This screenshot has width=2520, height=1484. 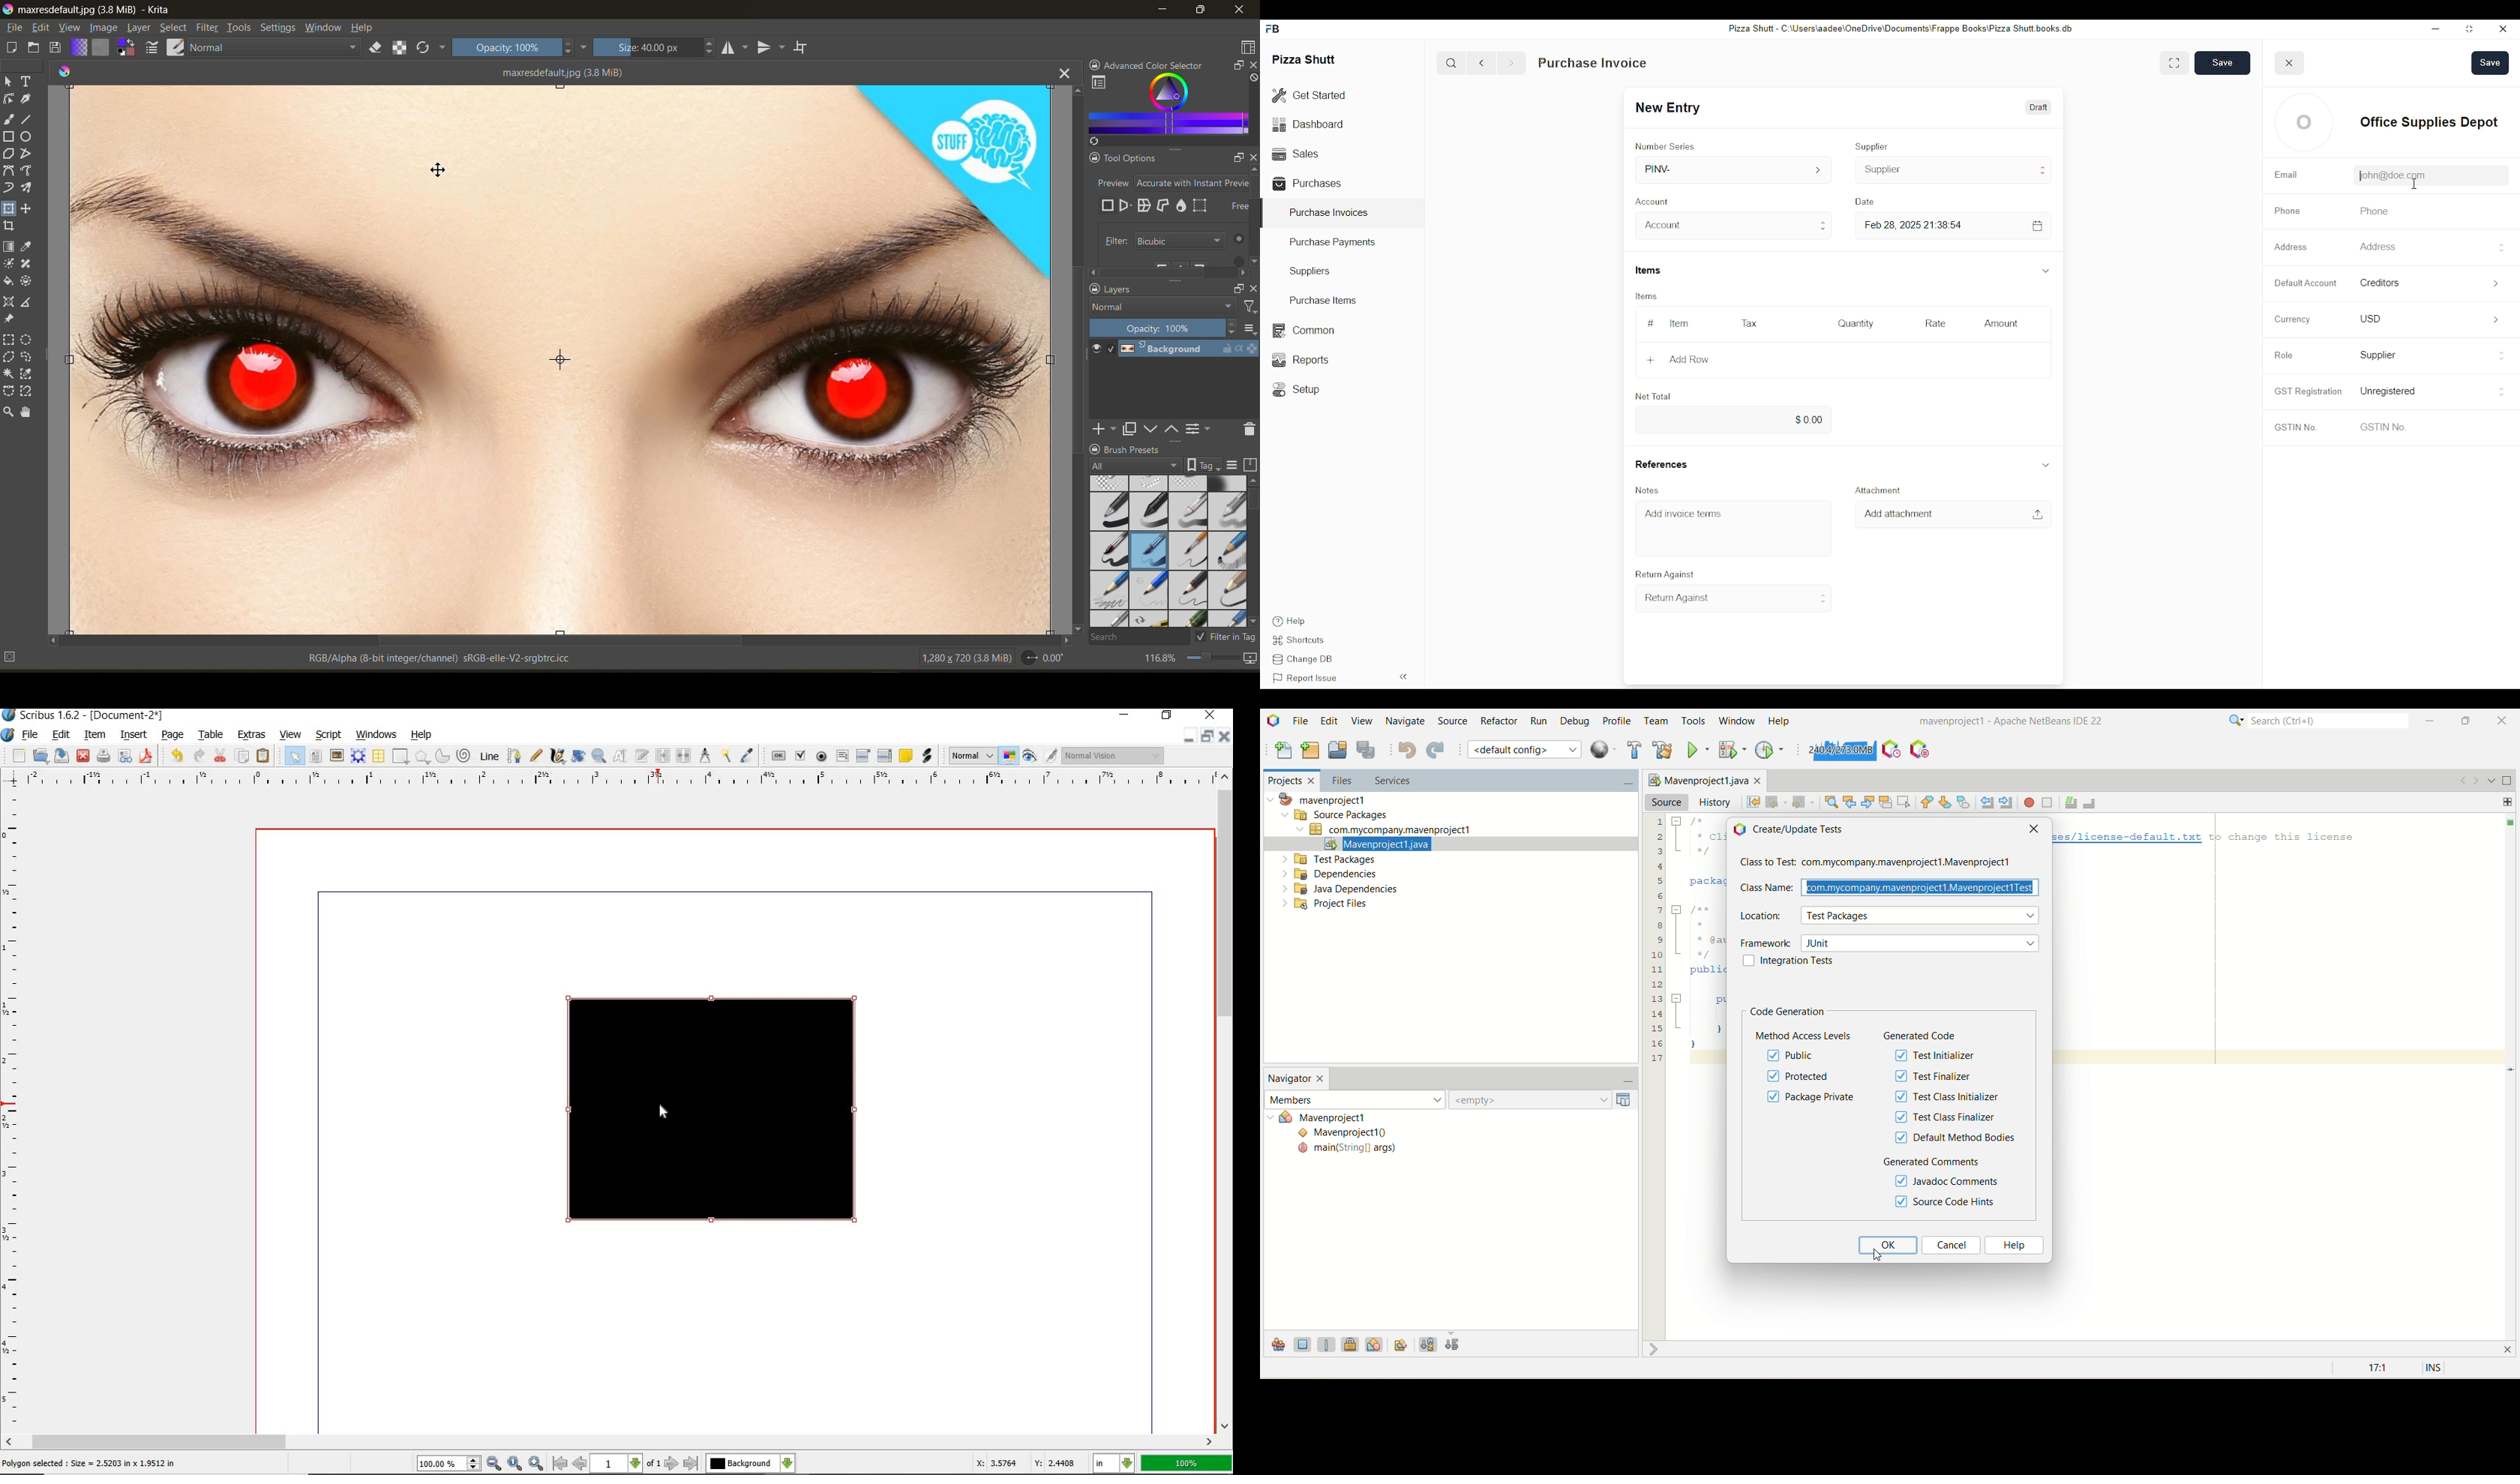 What do you see at coordinates (1144, 205) in the screenshot?
I see `wrap` at bounding box center [1144, 205].